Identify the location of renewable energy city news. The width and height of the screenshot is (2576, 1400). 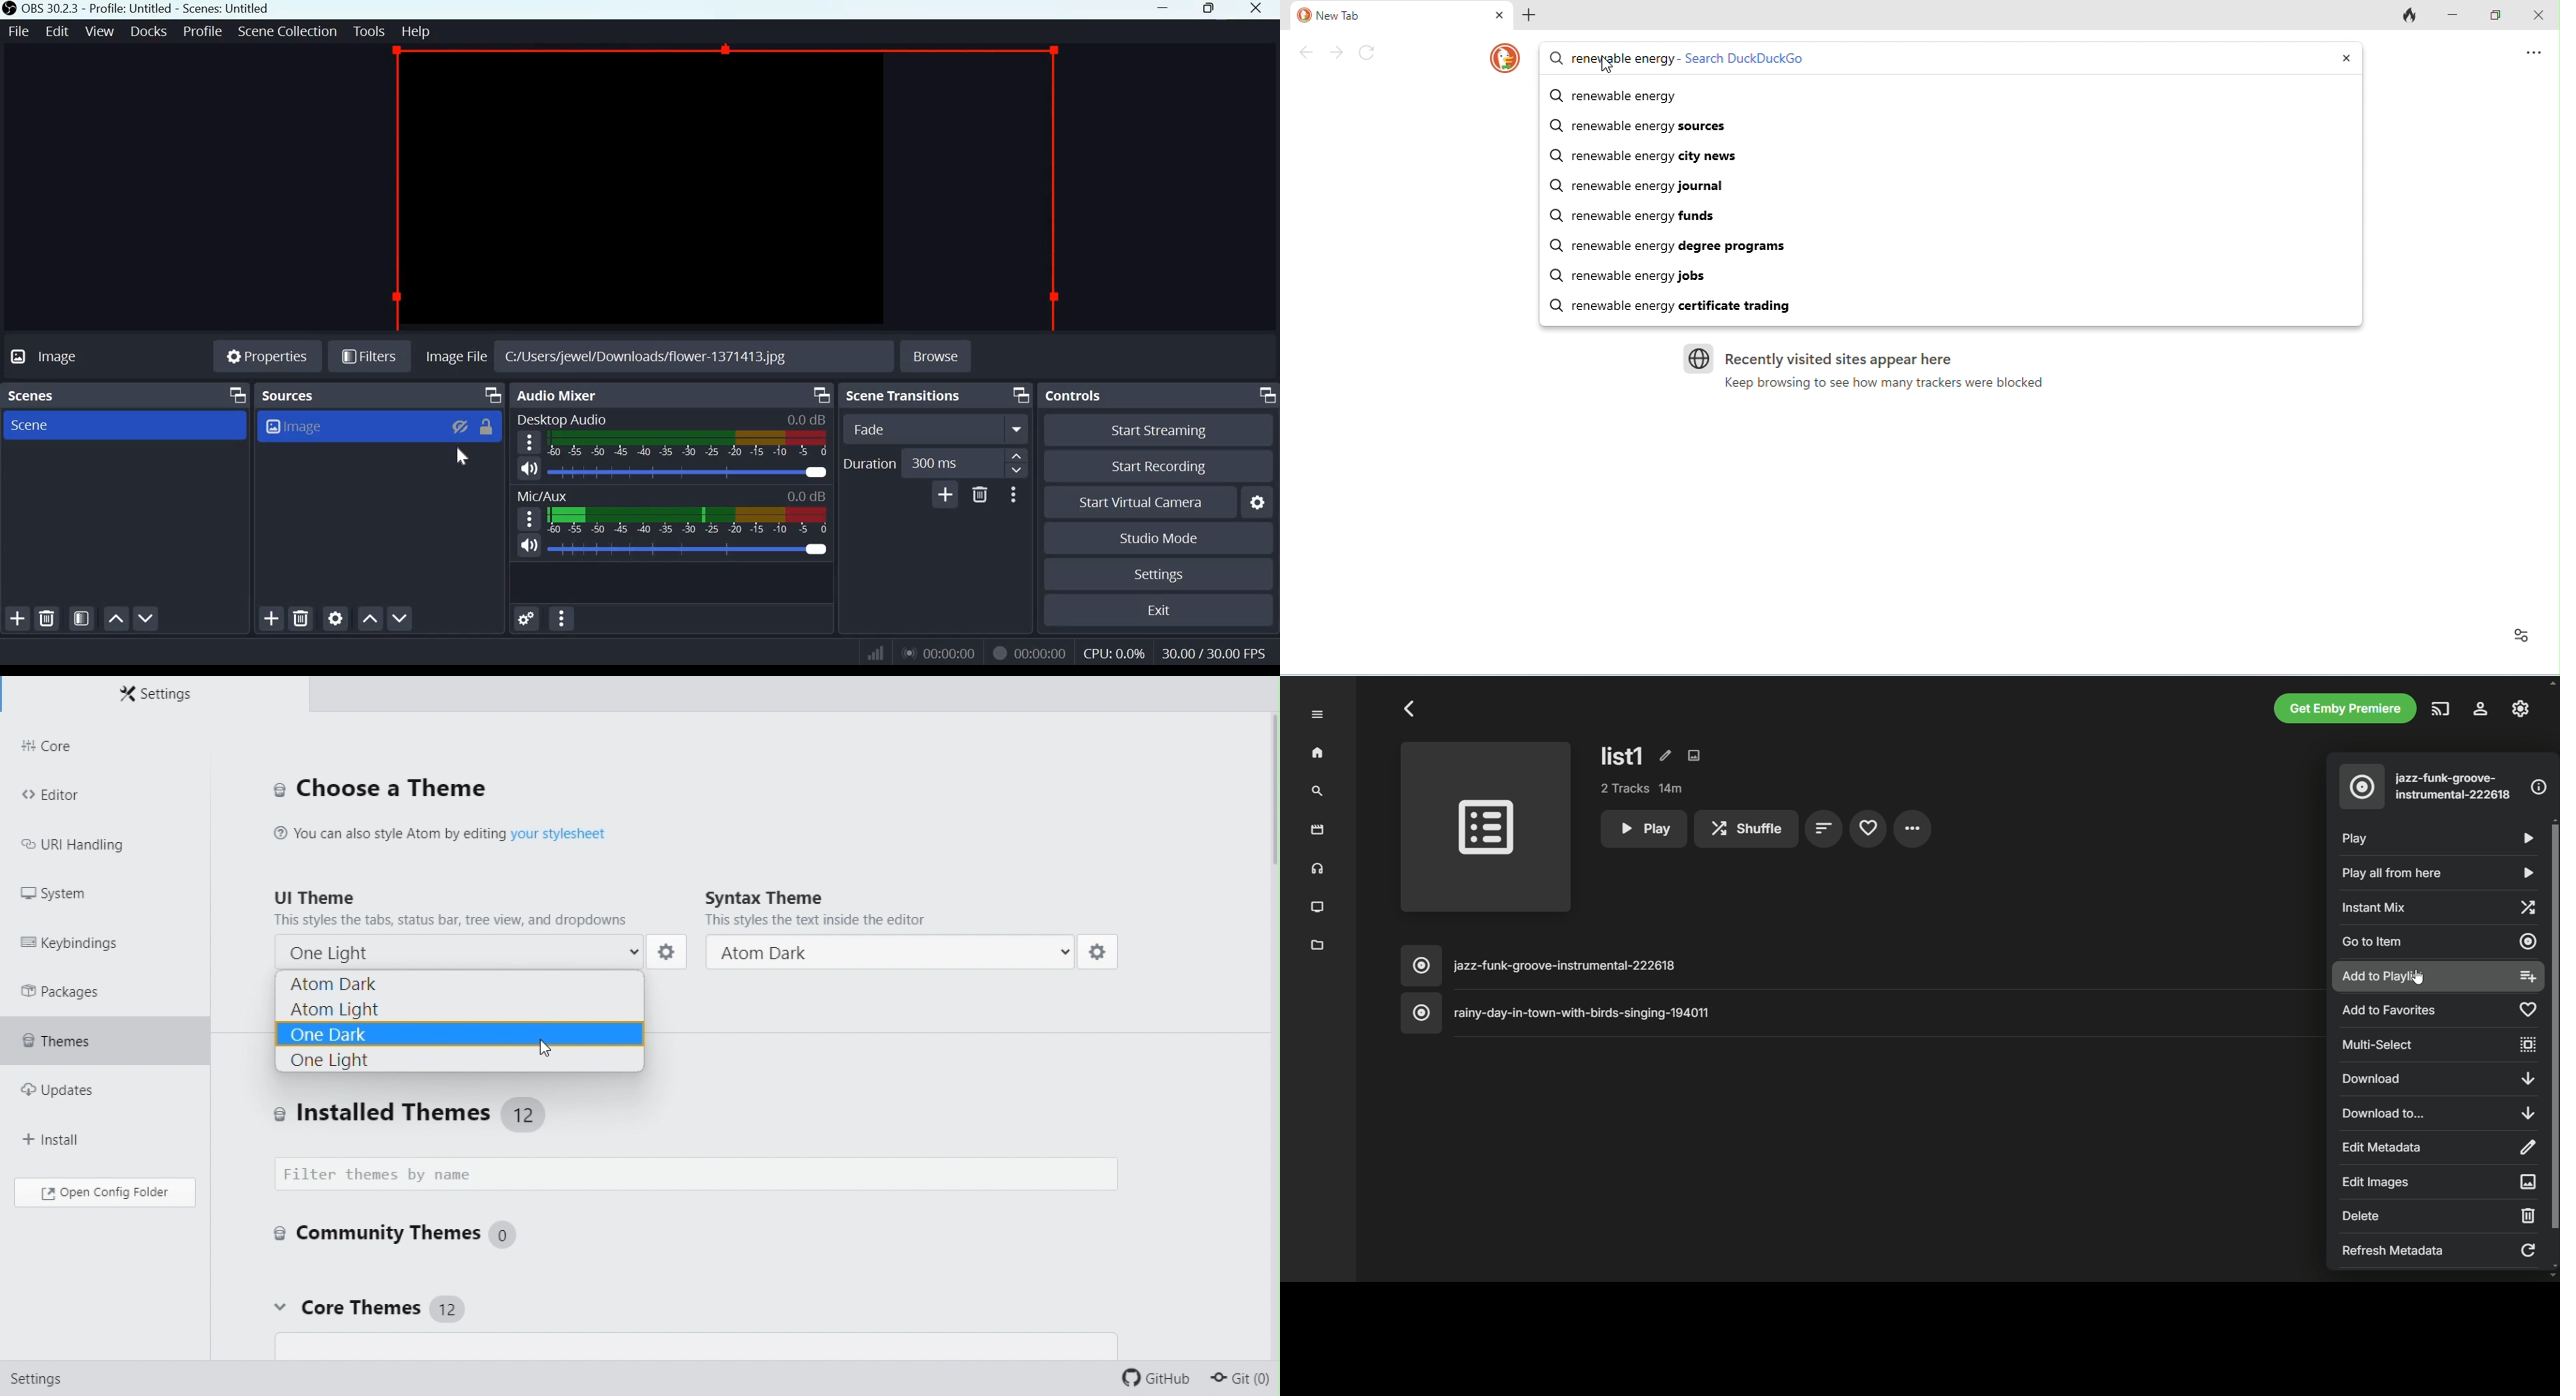
(1961, 156).